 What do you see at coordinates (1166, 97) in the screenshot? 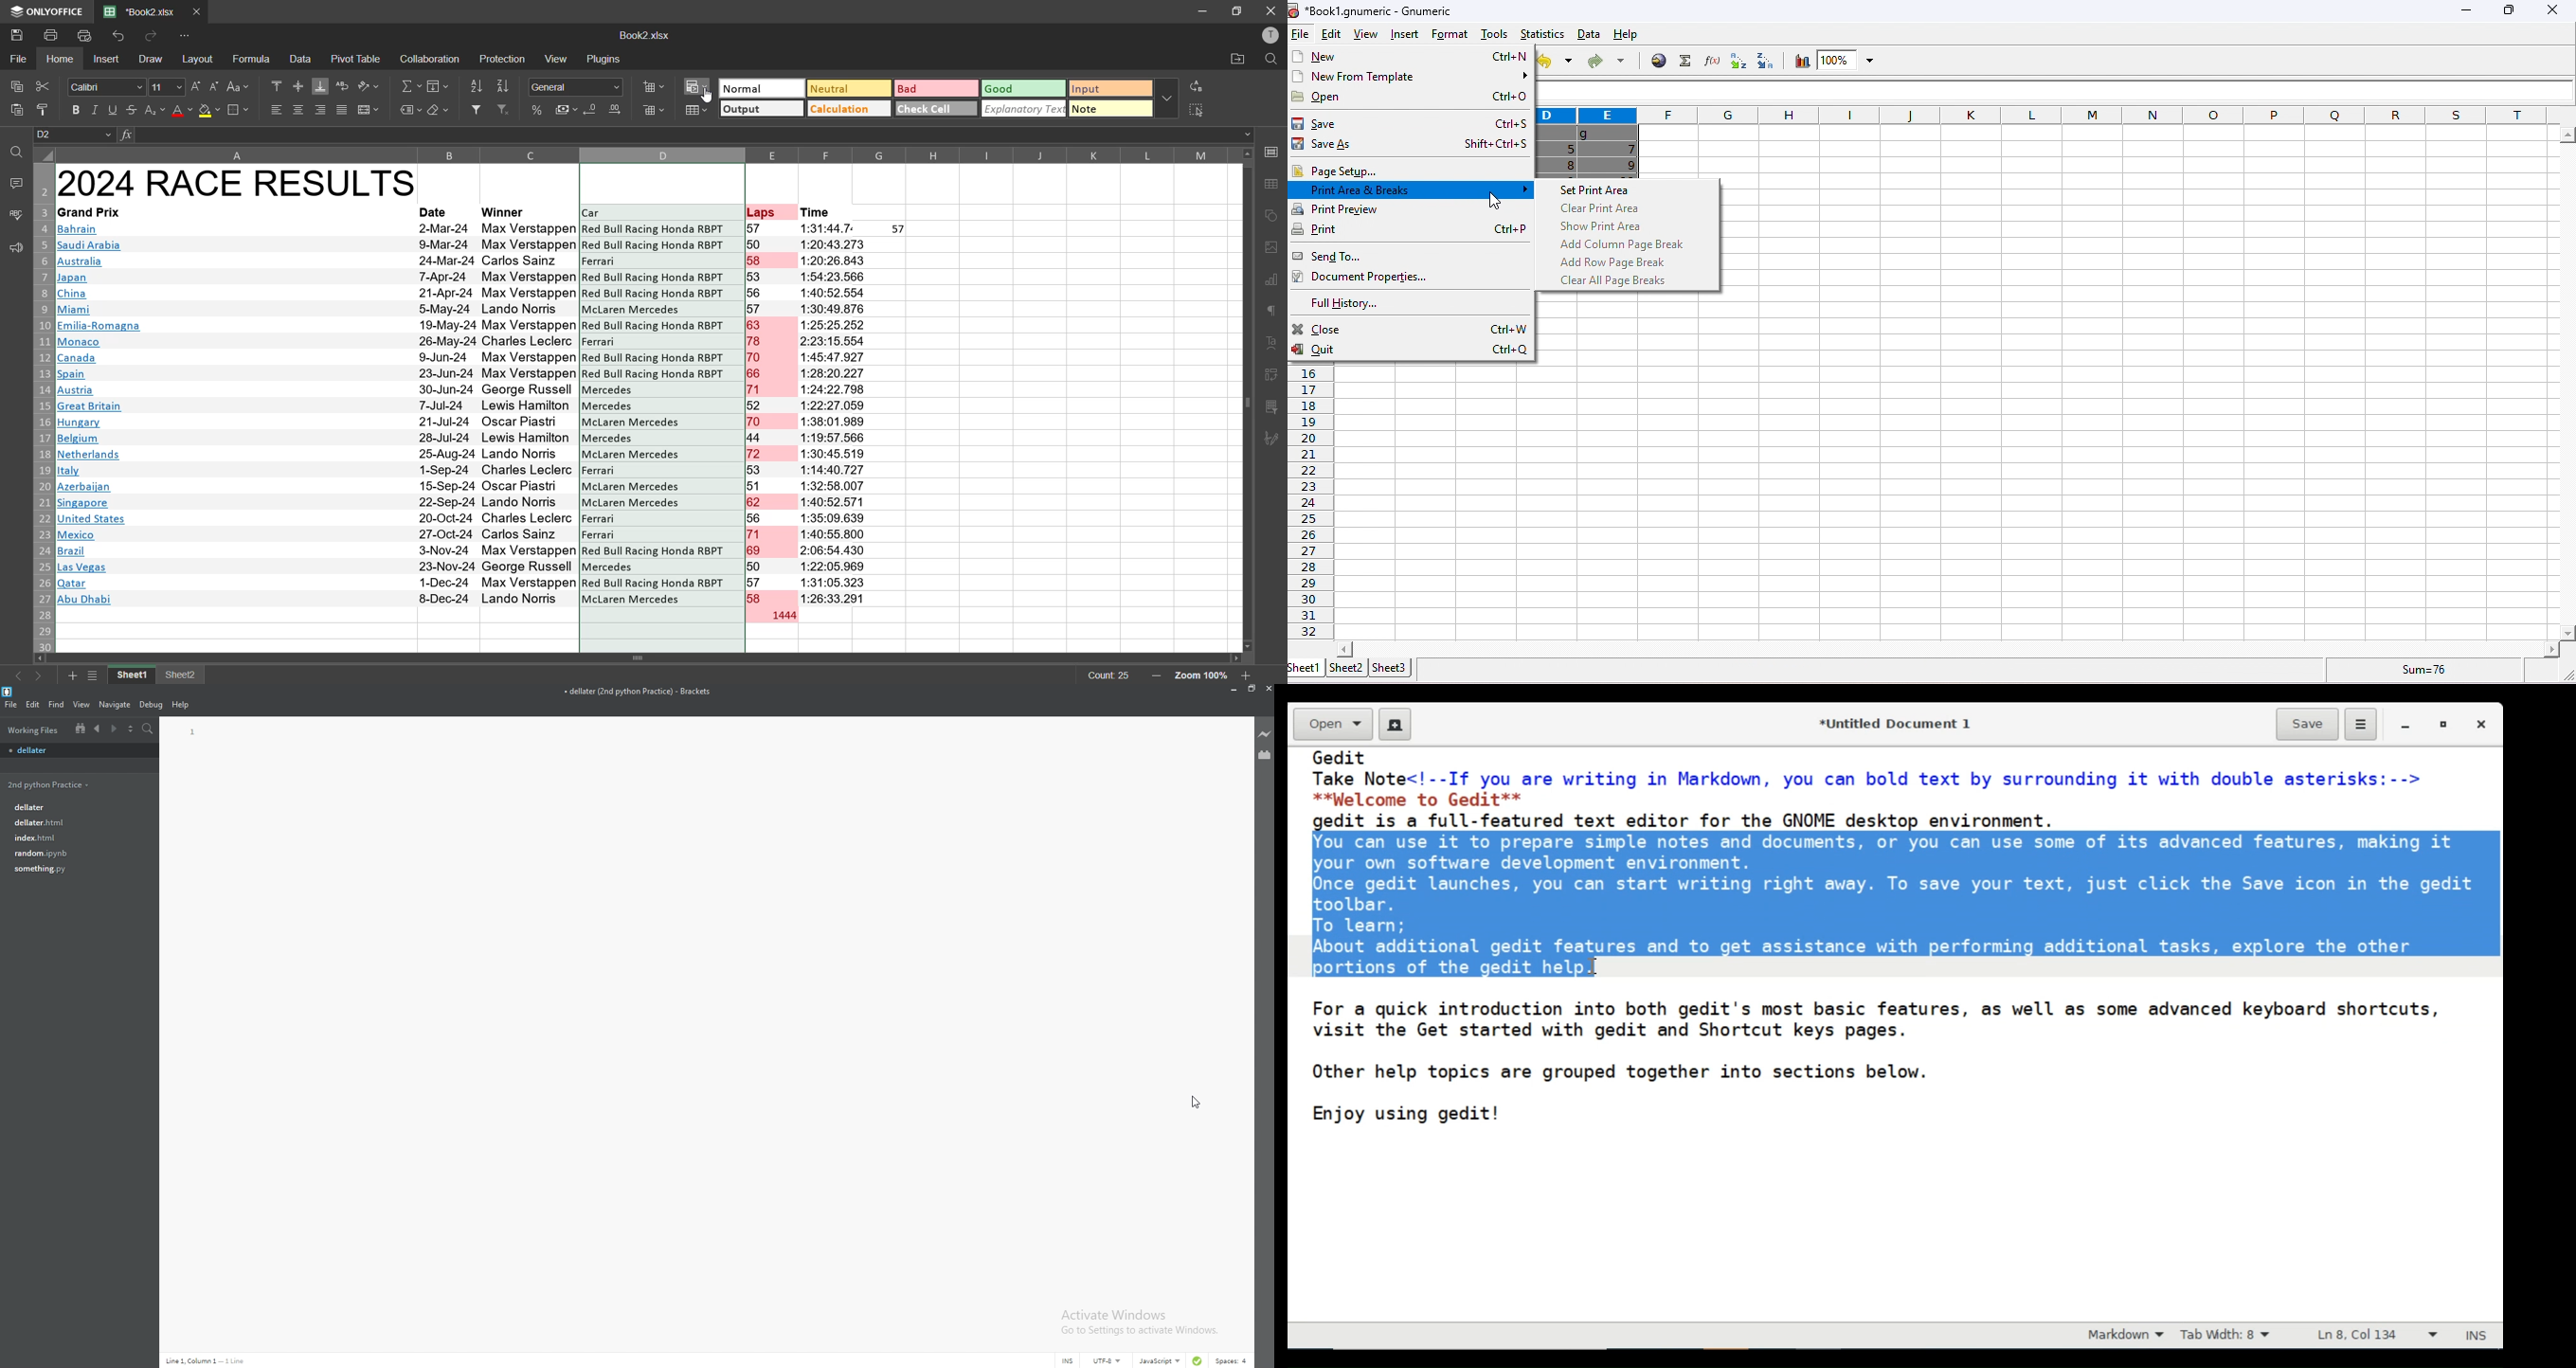
I see `more options` at bounding box center [1166, 97].